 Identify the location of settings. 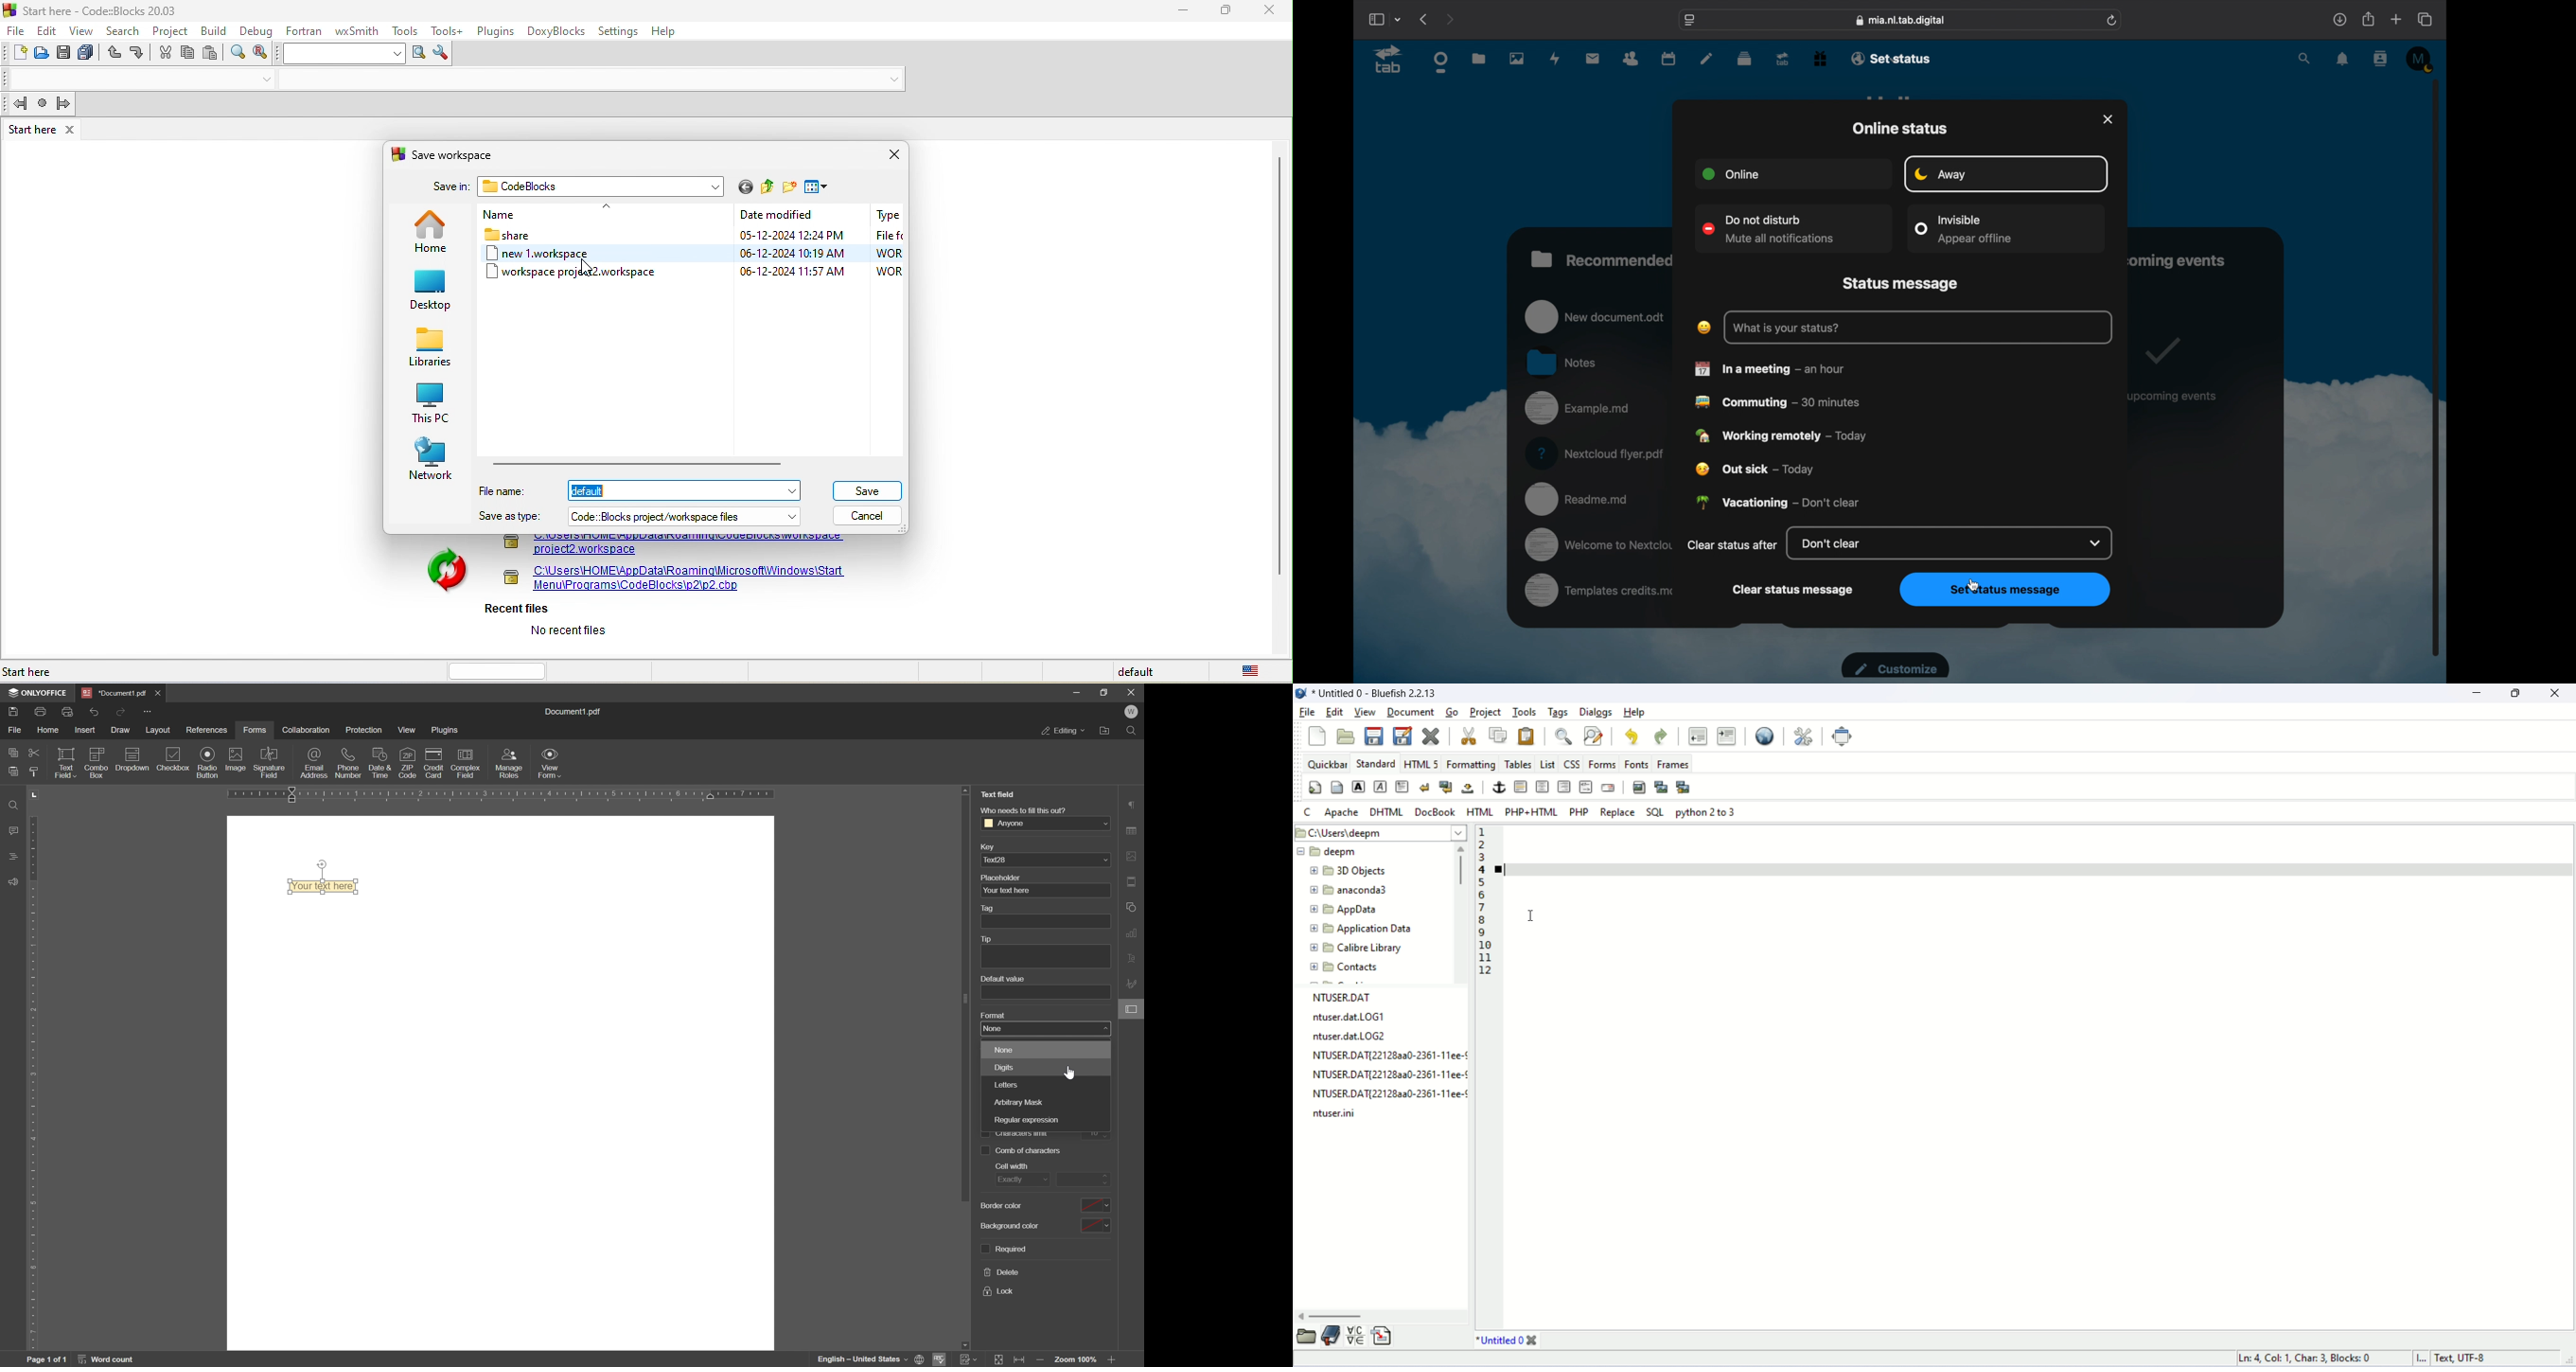
(621, 31).